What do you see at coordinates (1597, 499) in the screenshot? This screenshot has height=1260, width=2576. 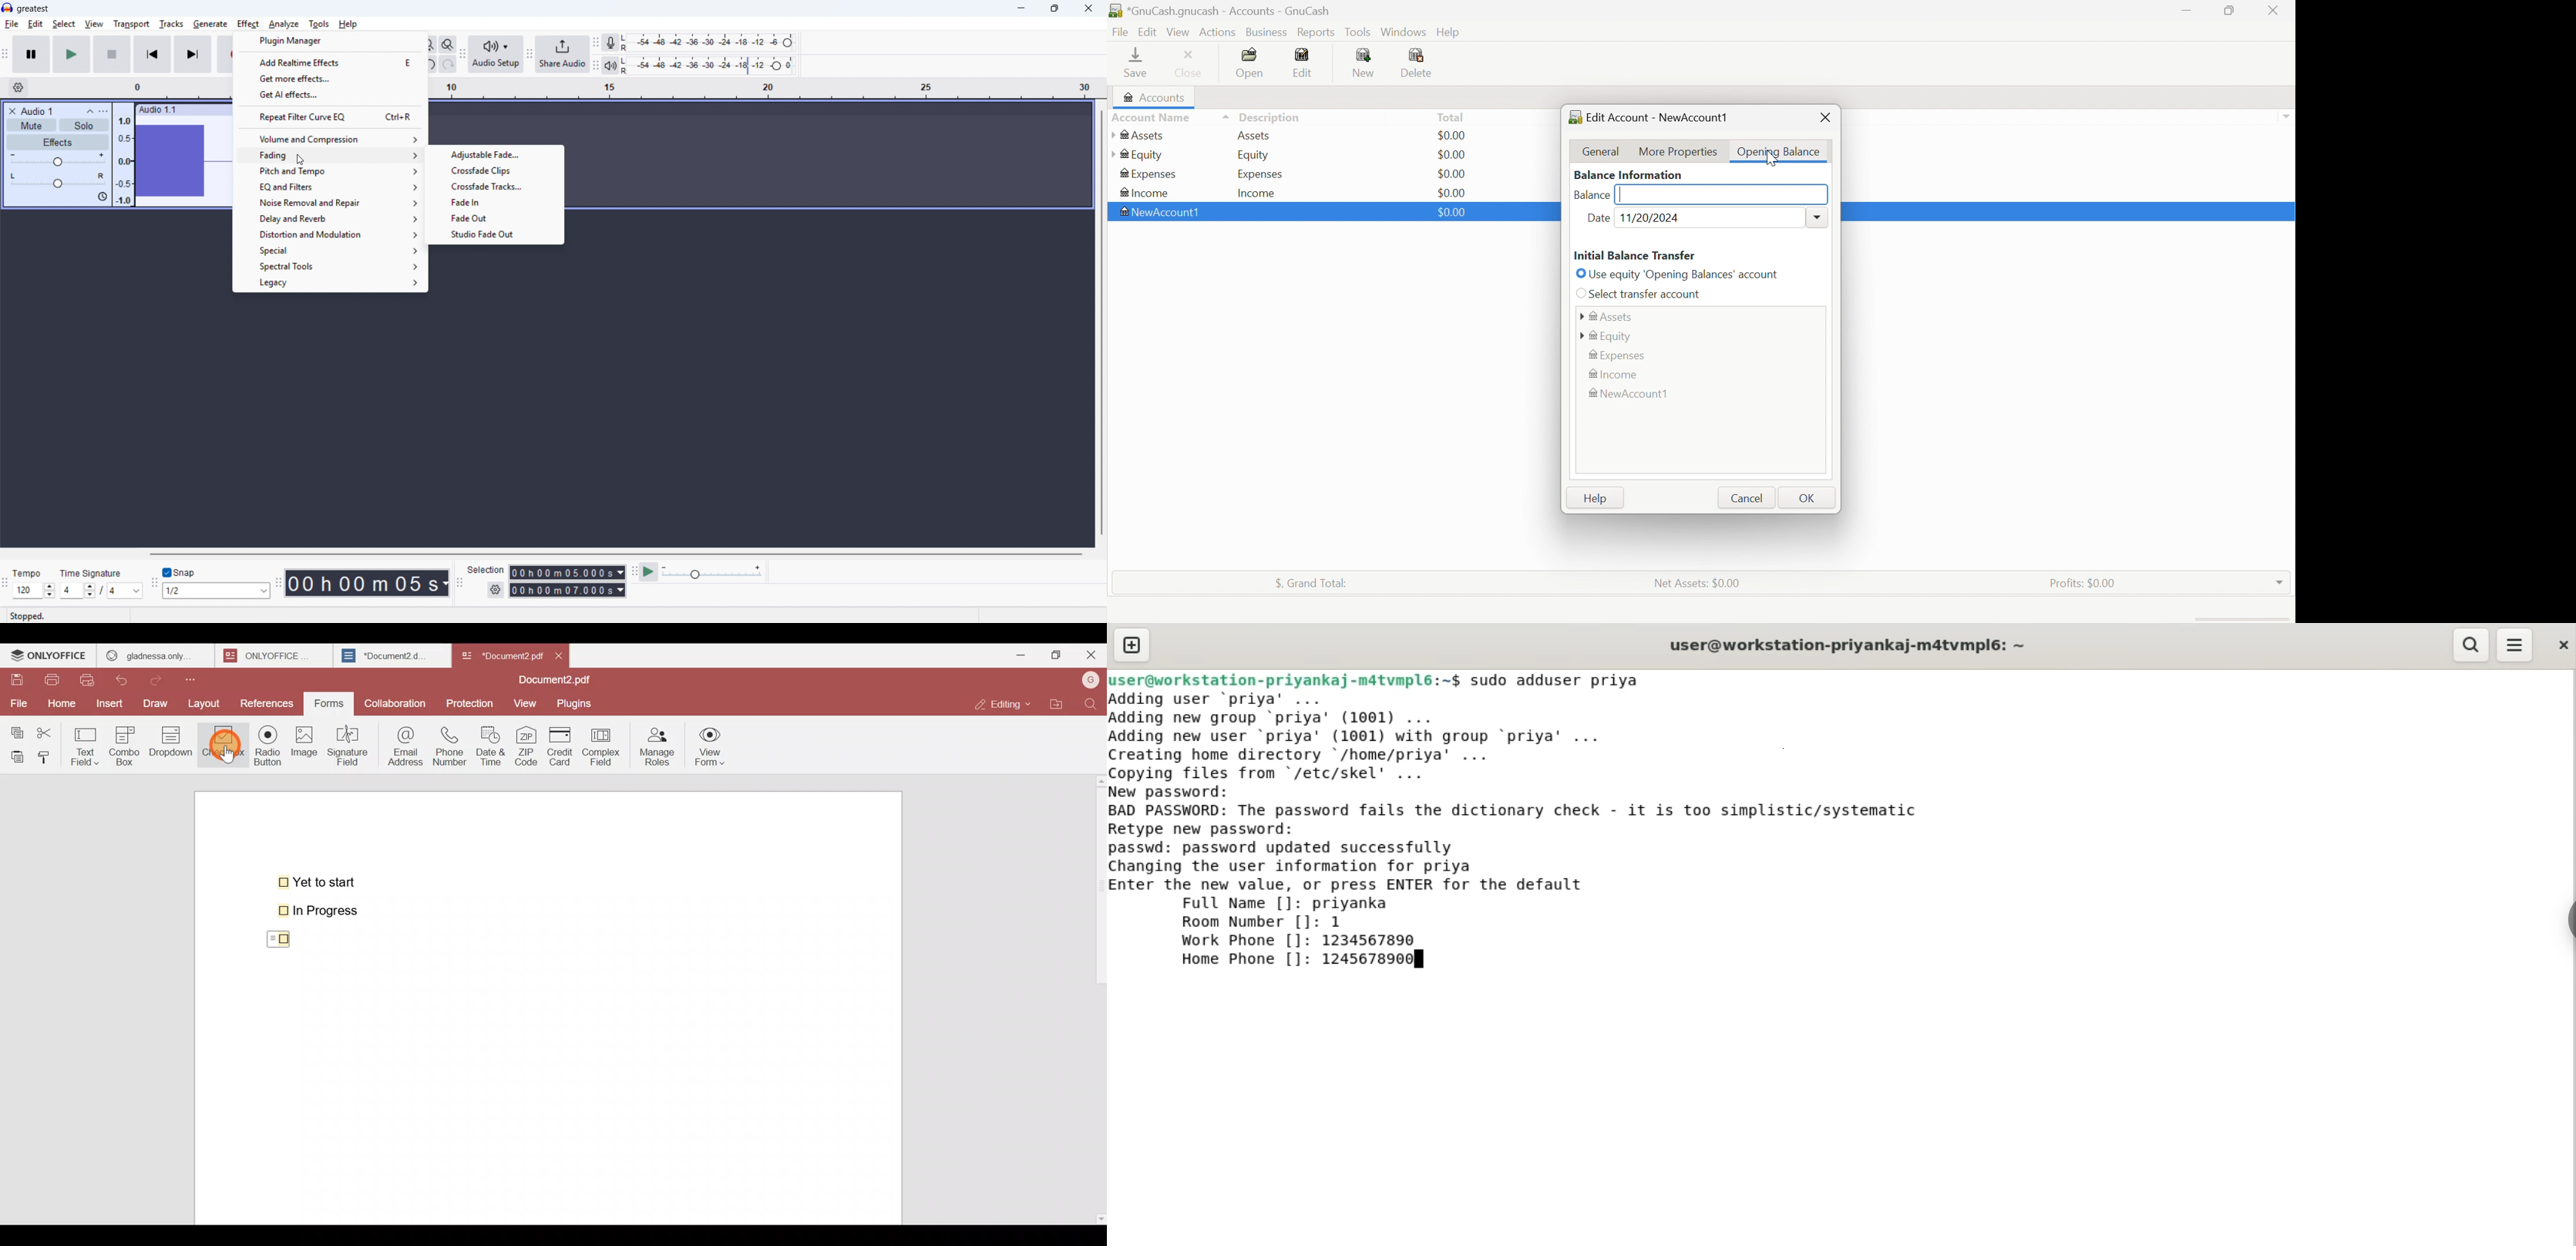 I see `Help` at bounding box center [1597, 499].